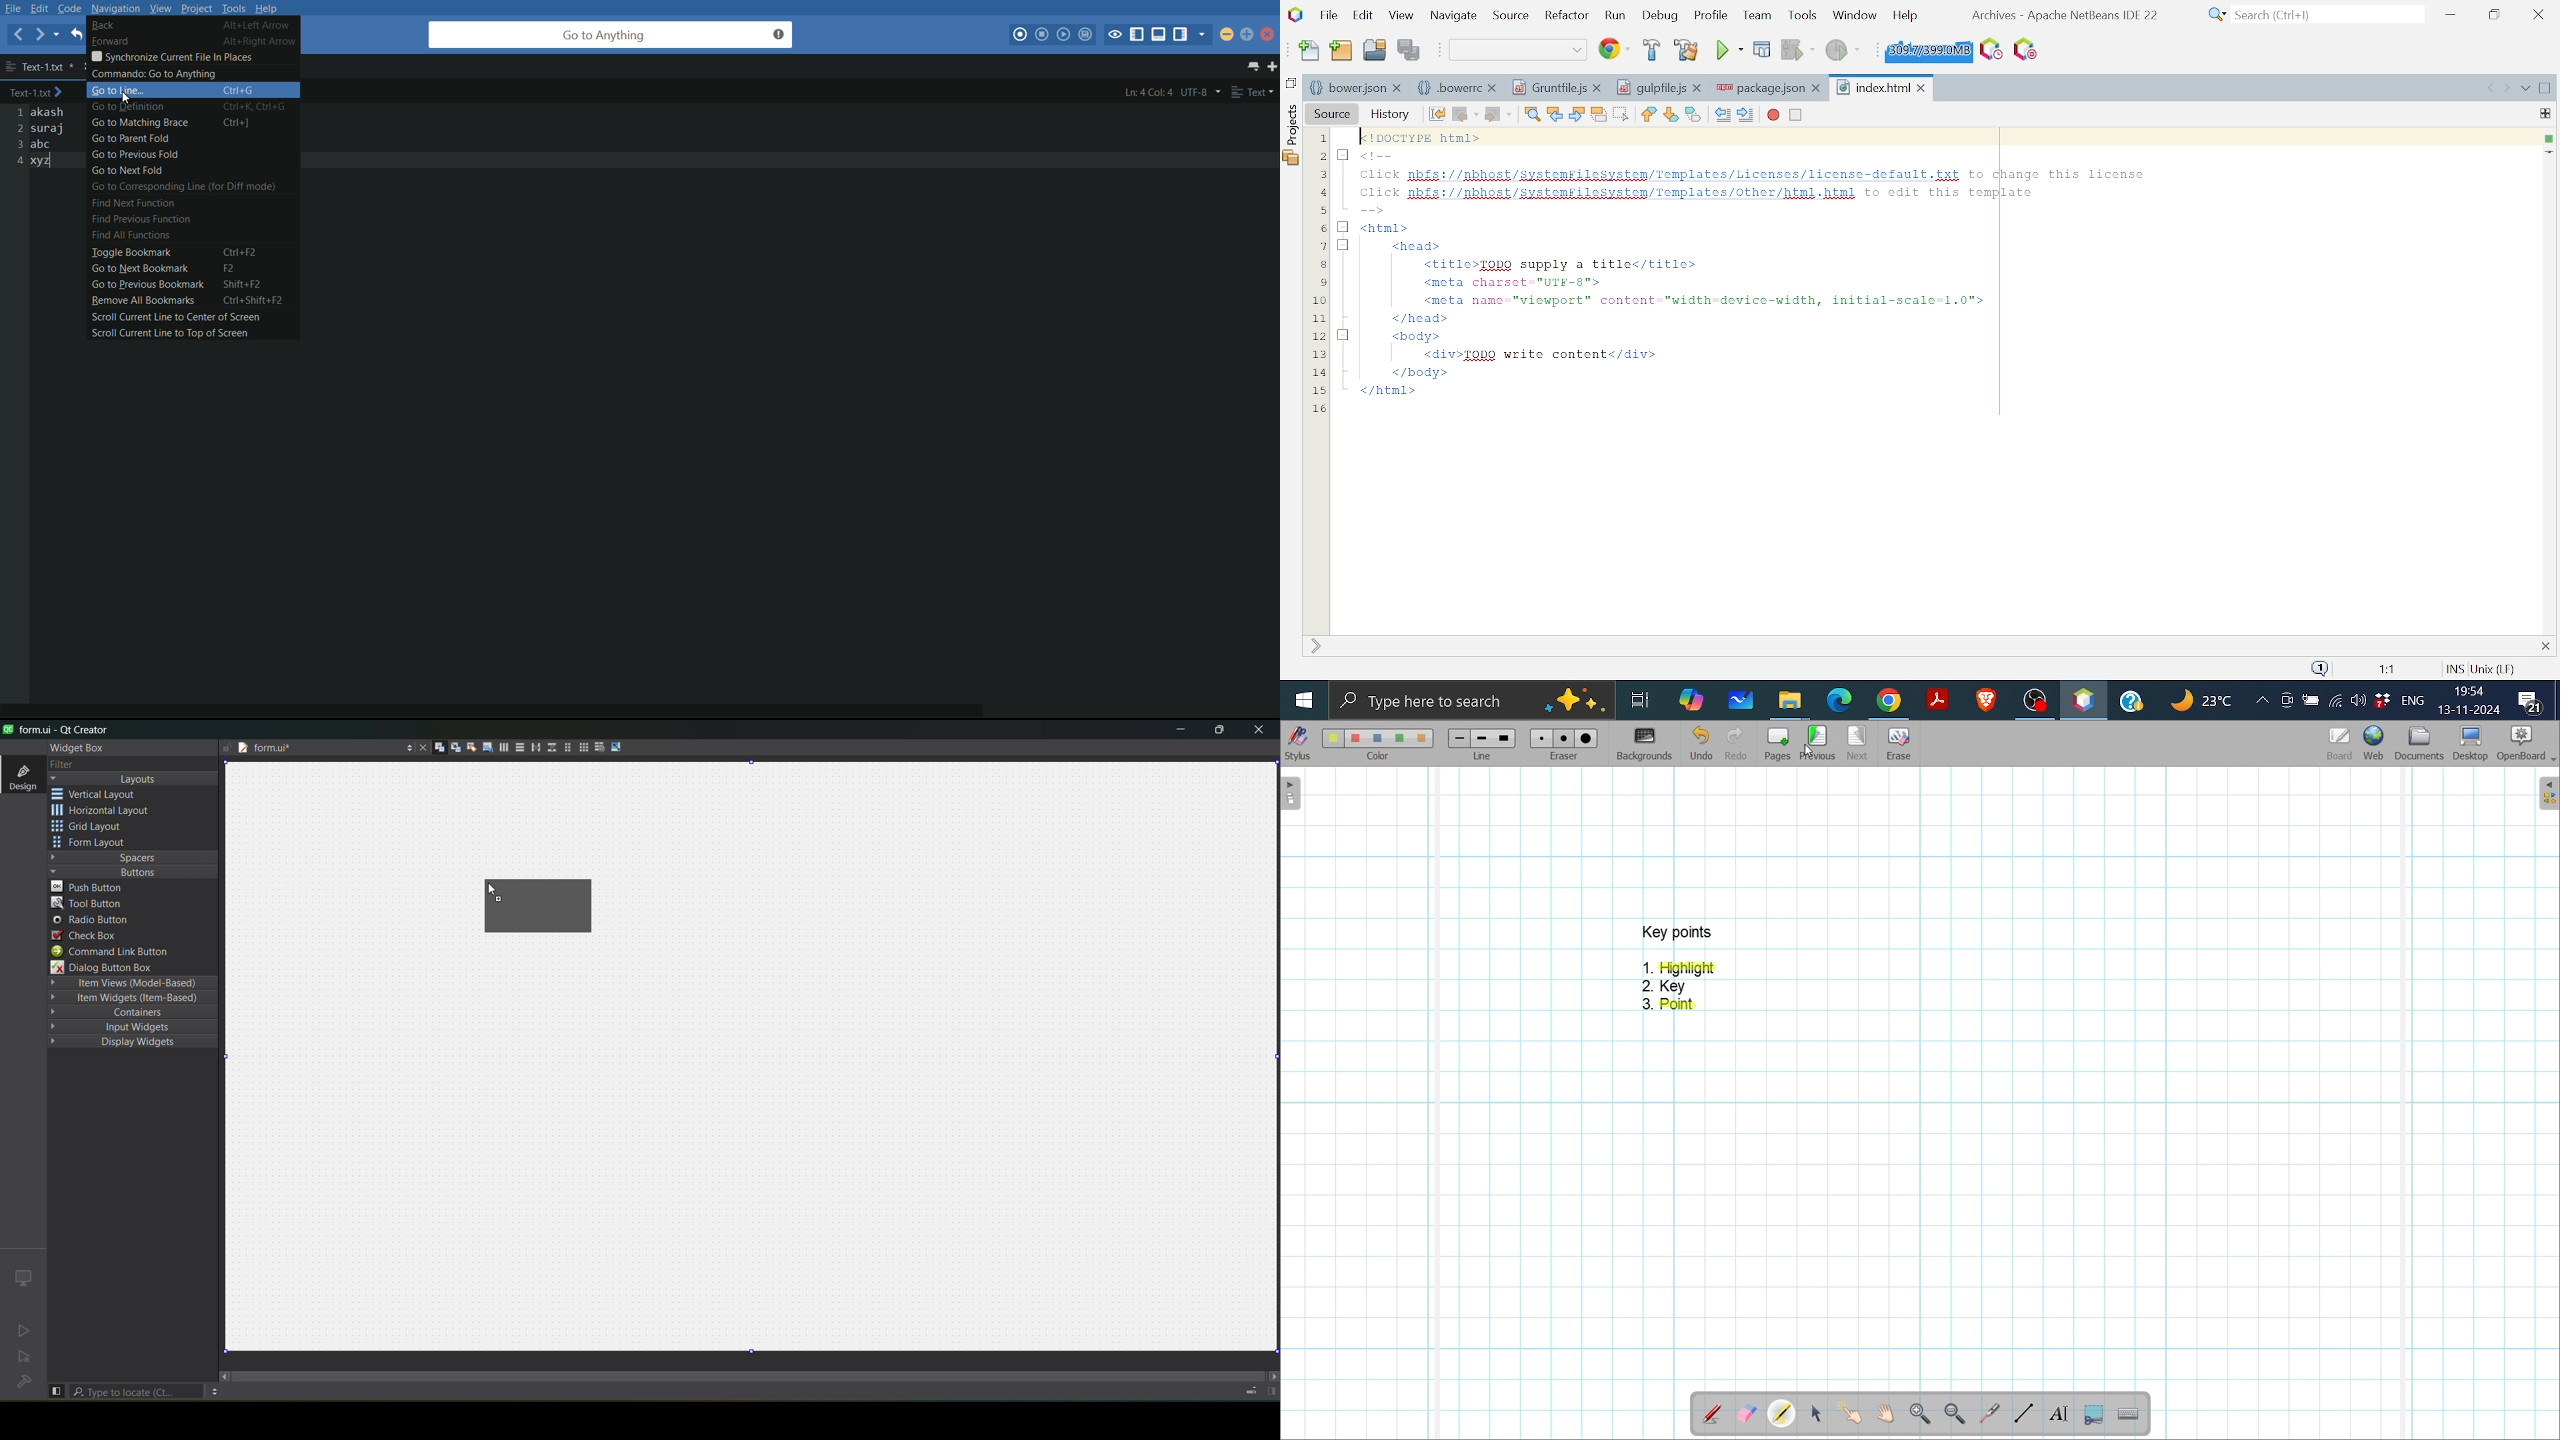 This screenshot has height=1456, width=2576. I want to click on Search, so click(2312, 15).